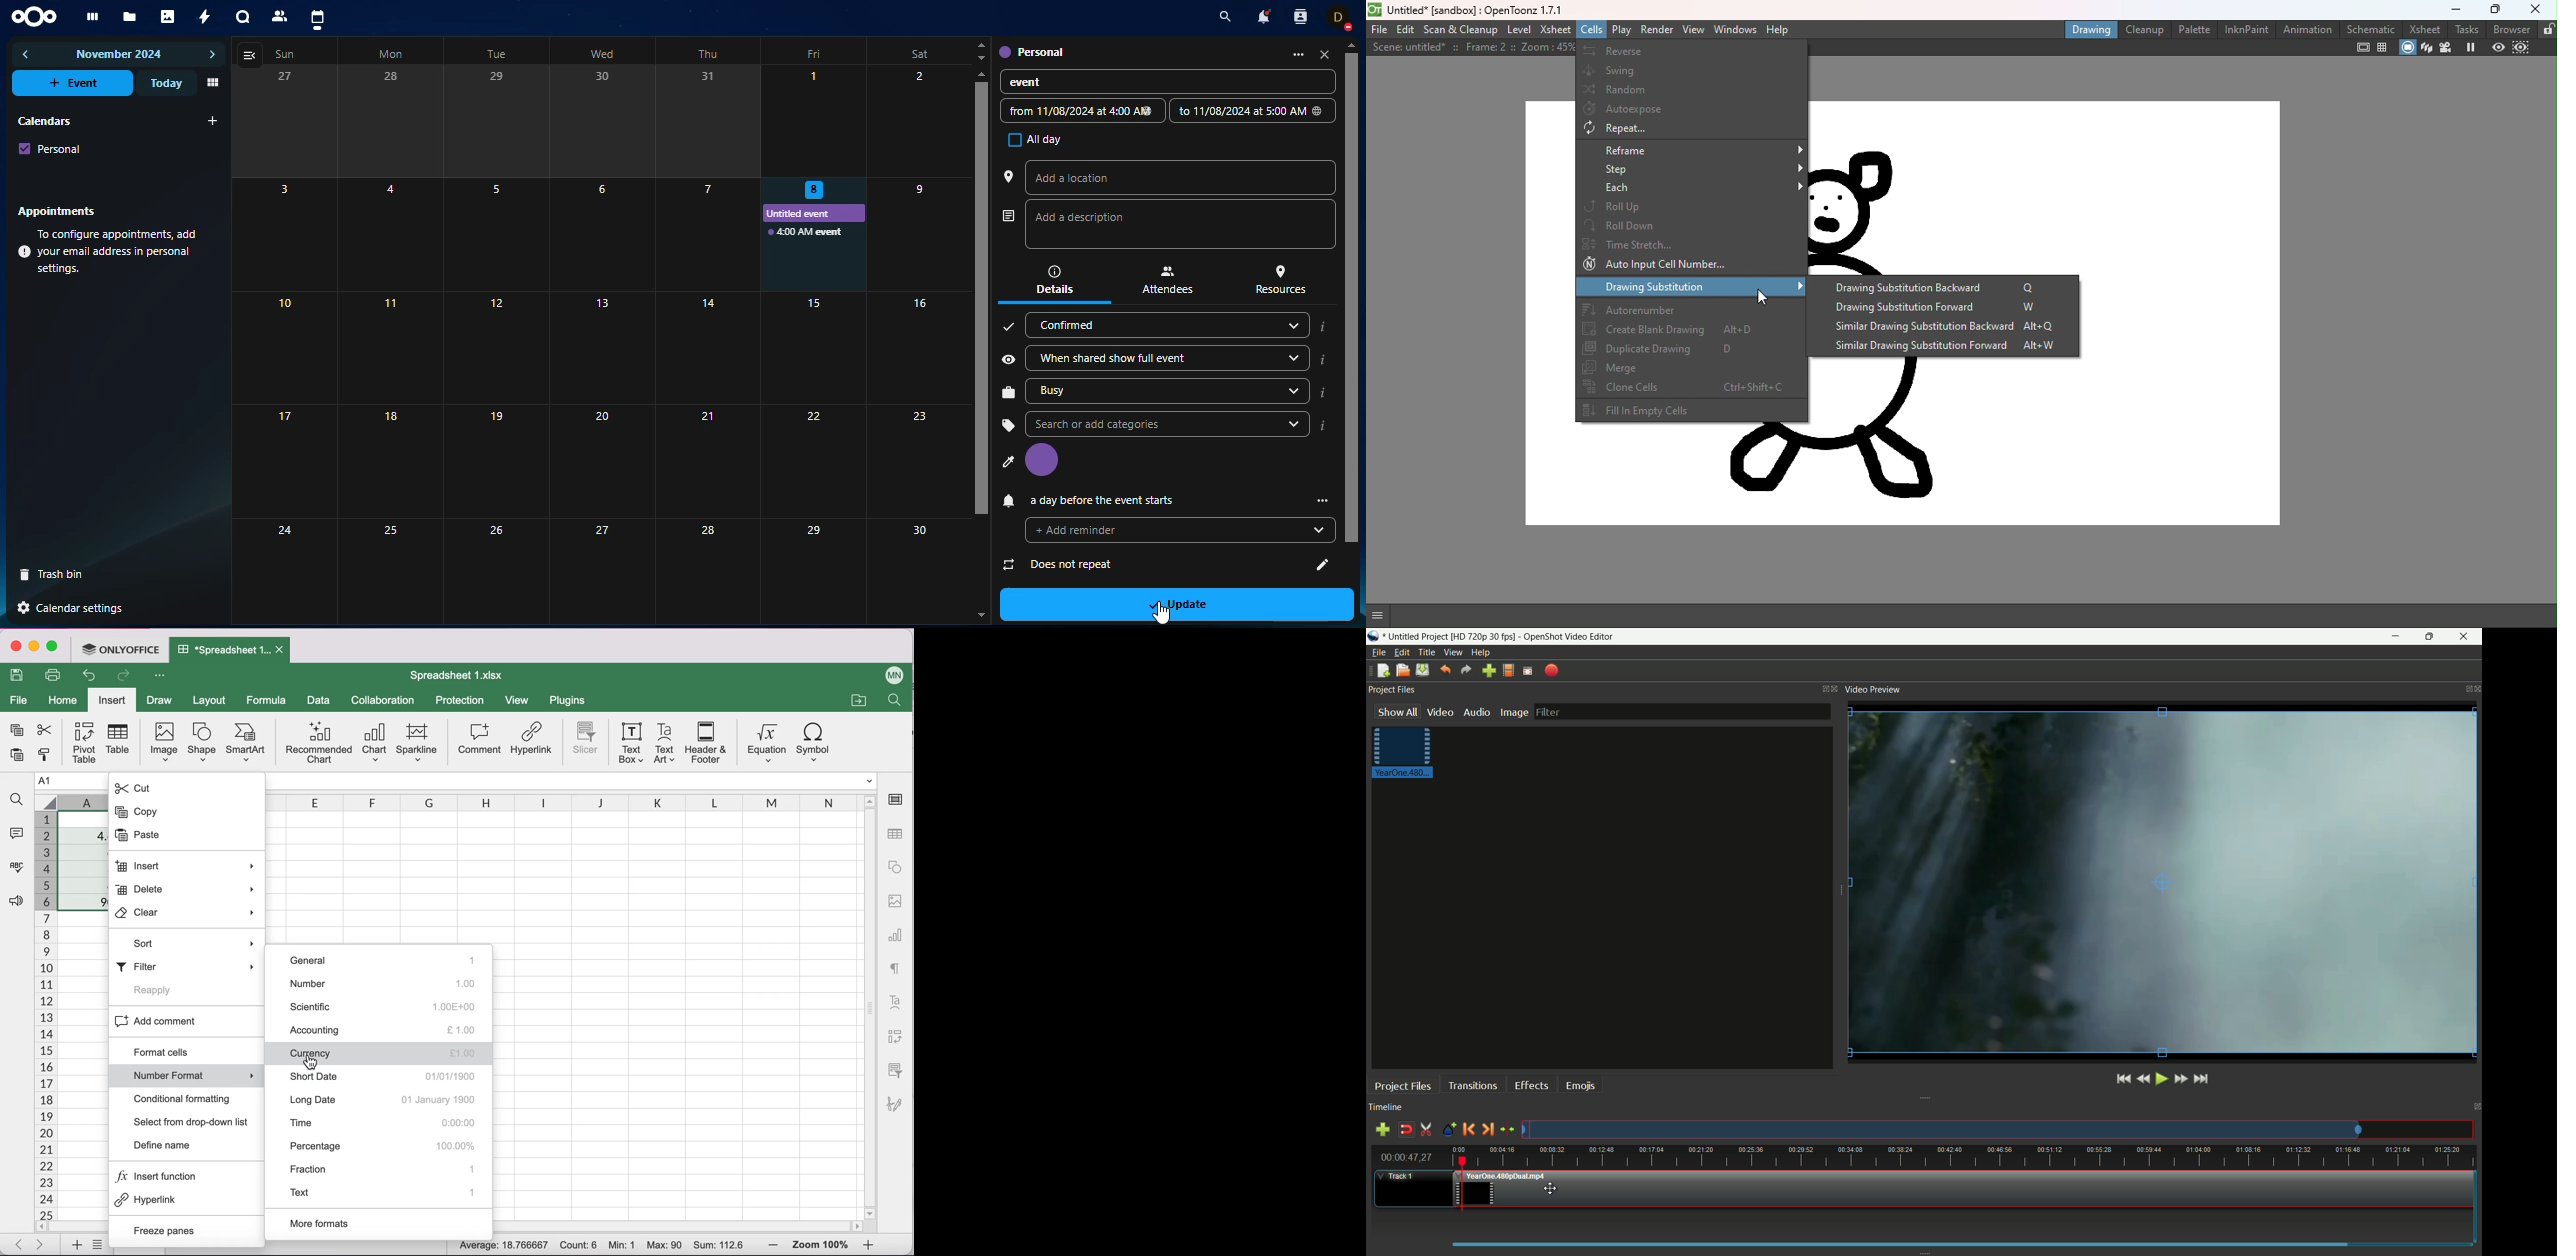  I want to click on table, so click(120, 742).